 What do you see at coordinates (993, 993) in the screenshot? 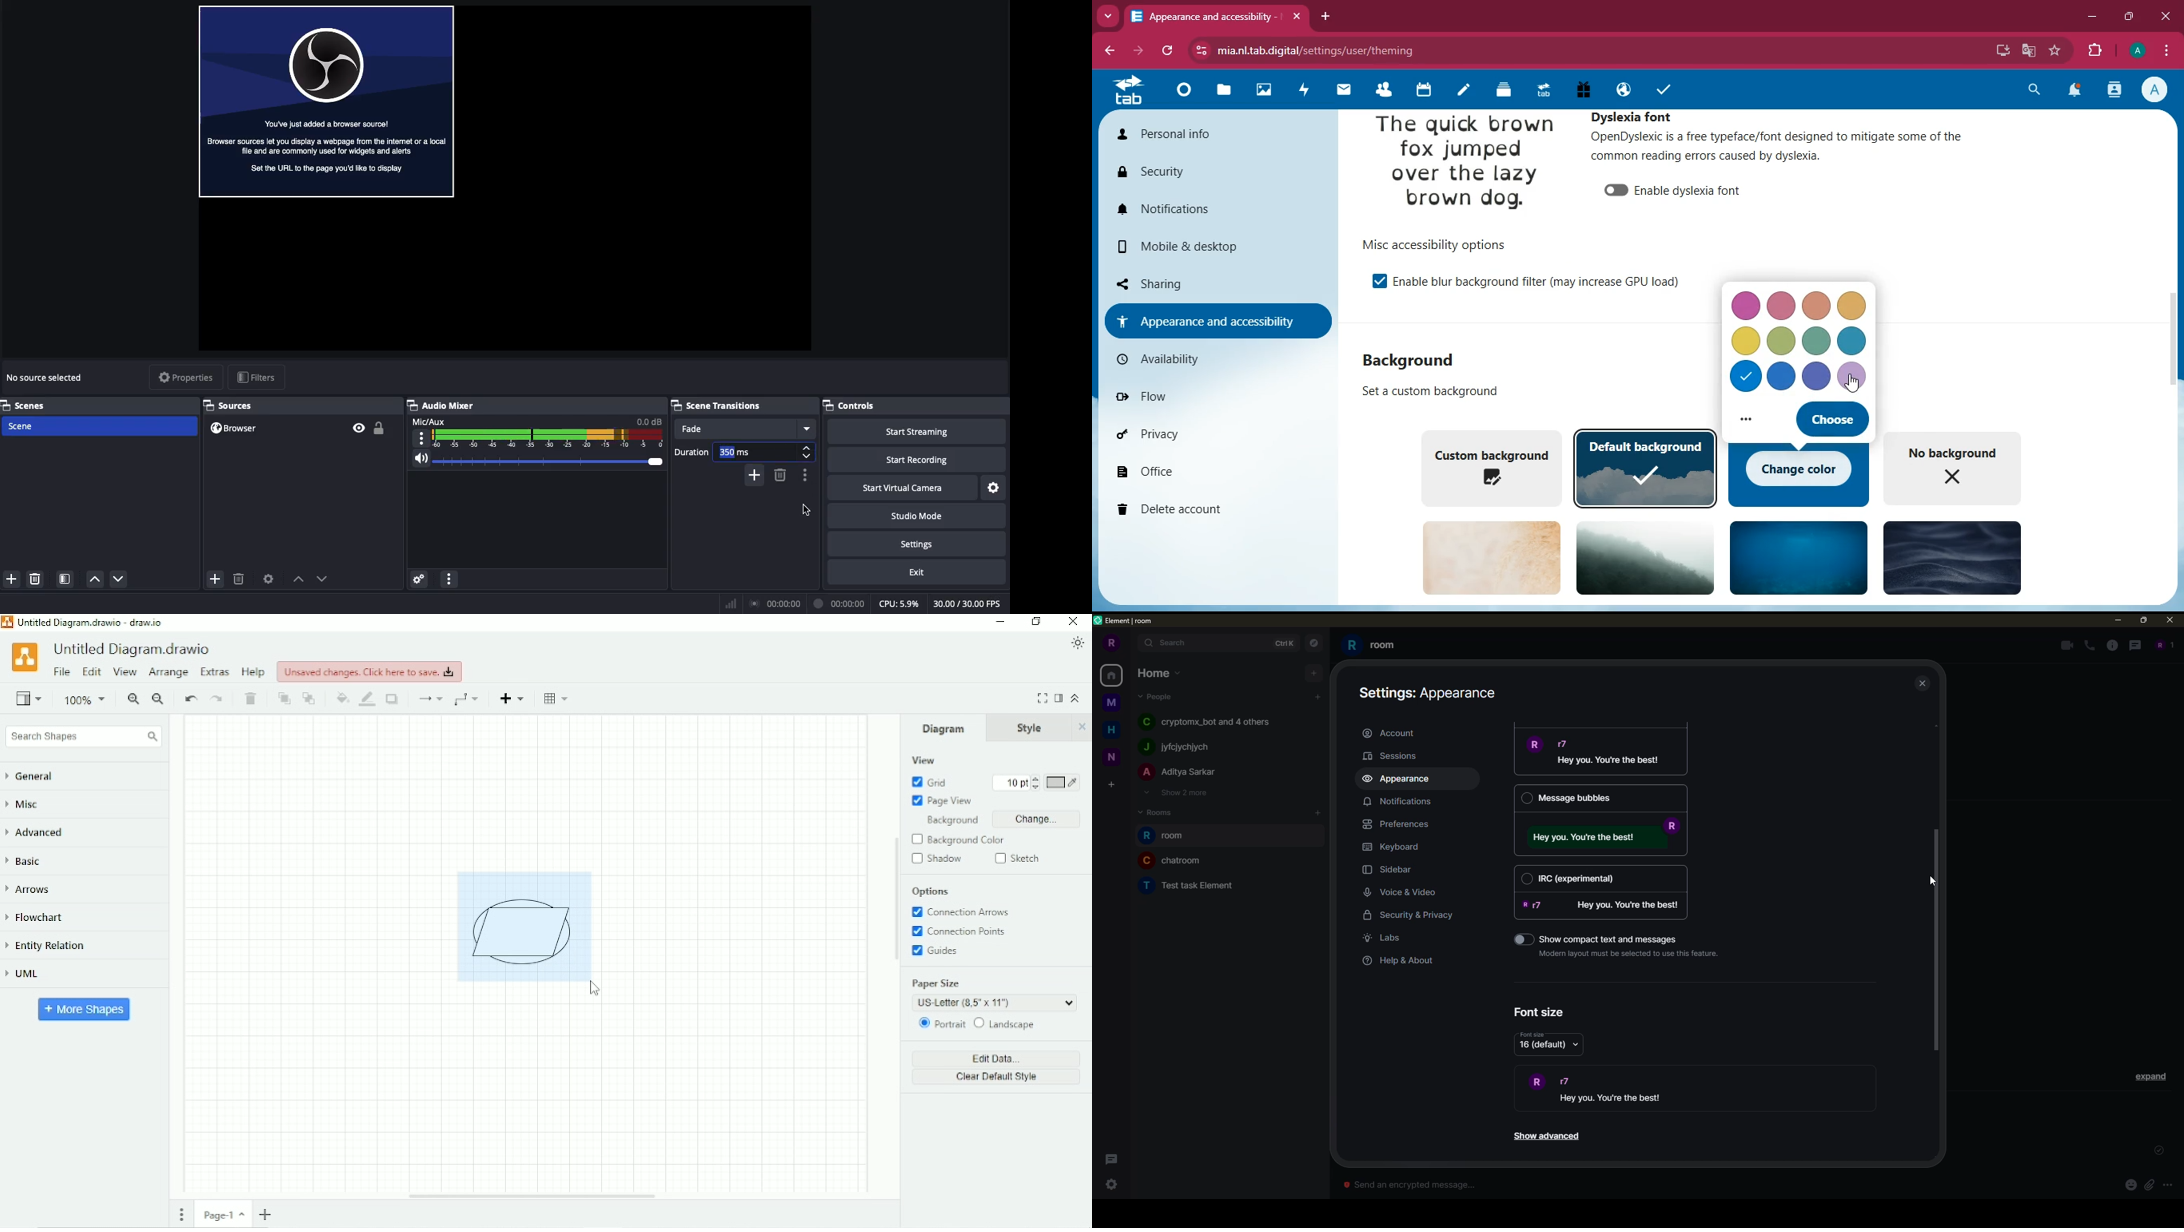
I see `Paper size` at bounding box center [993, 993].